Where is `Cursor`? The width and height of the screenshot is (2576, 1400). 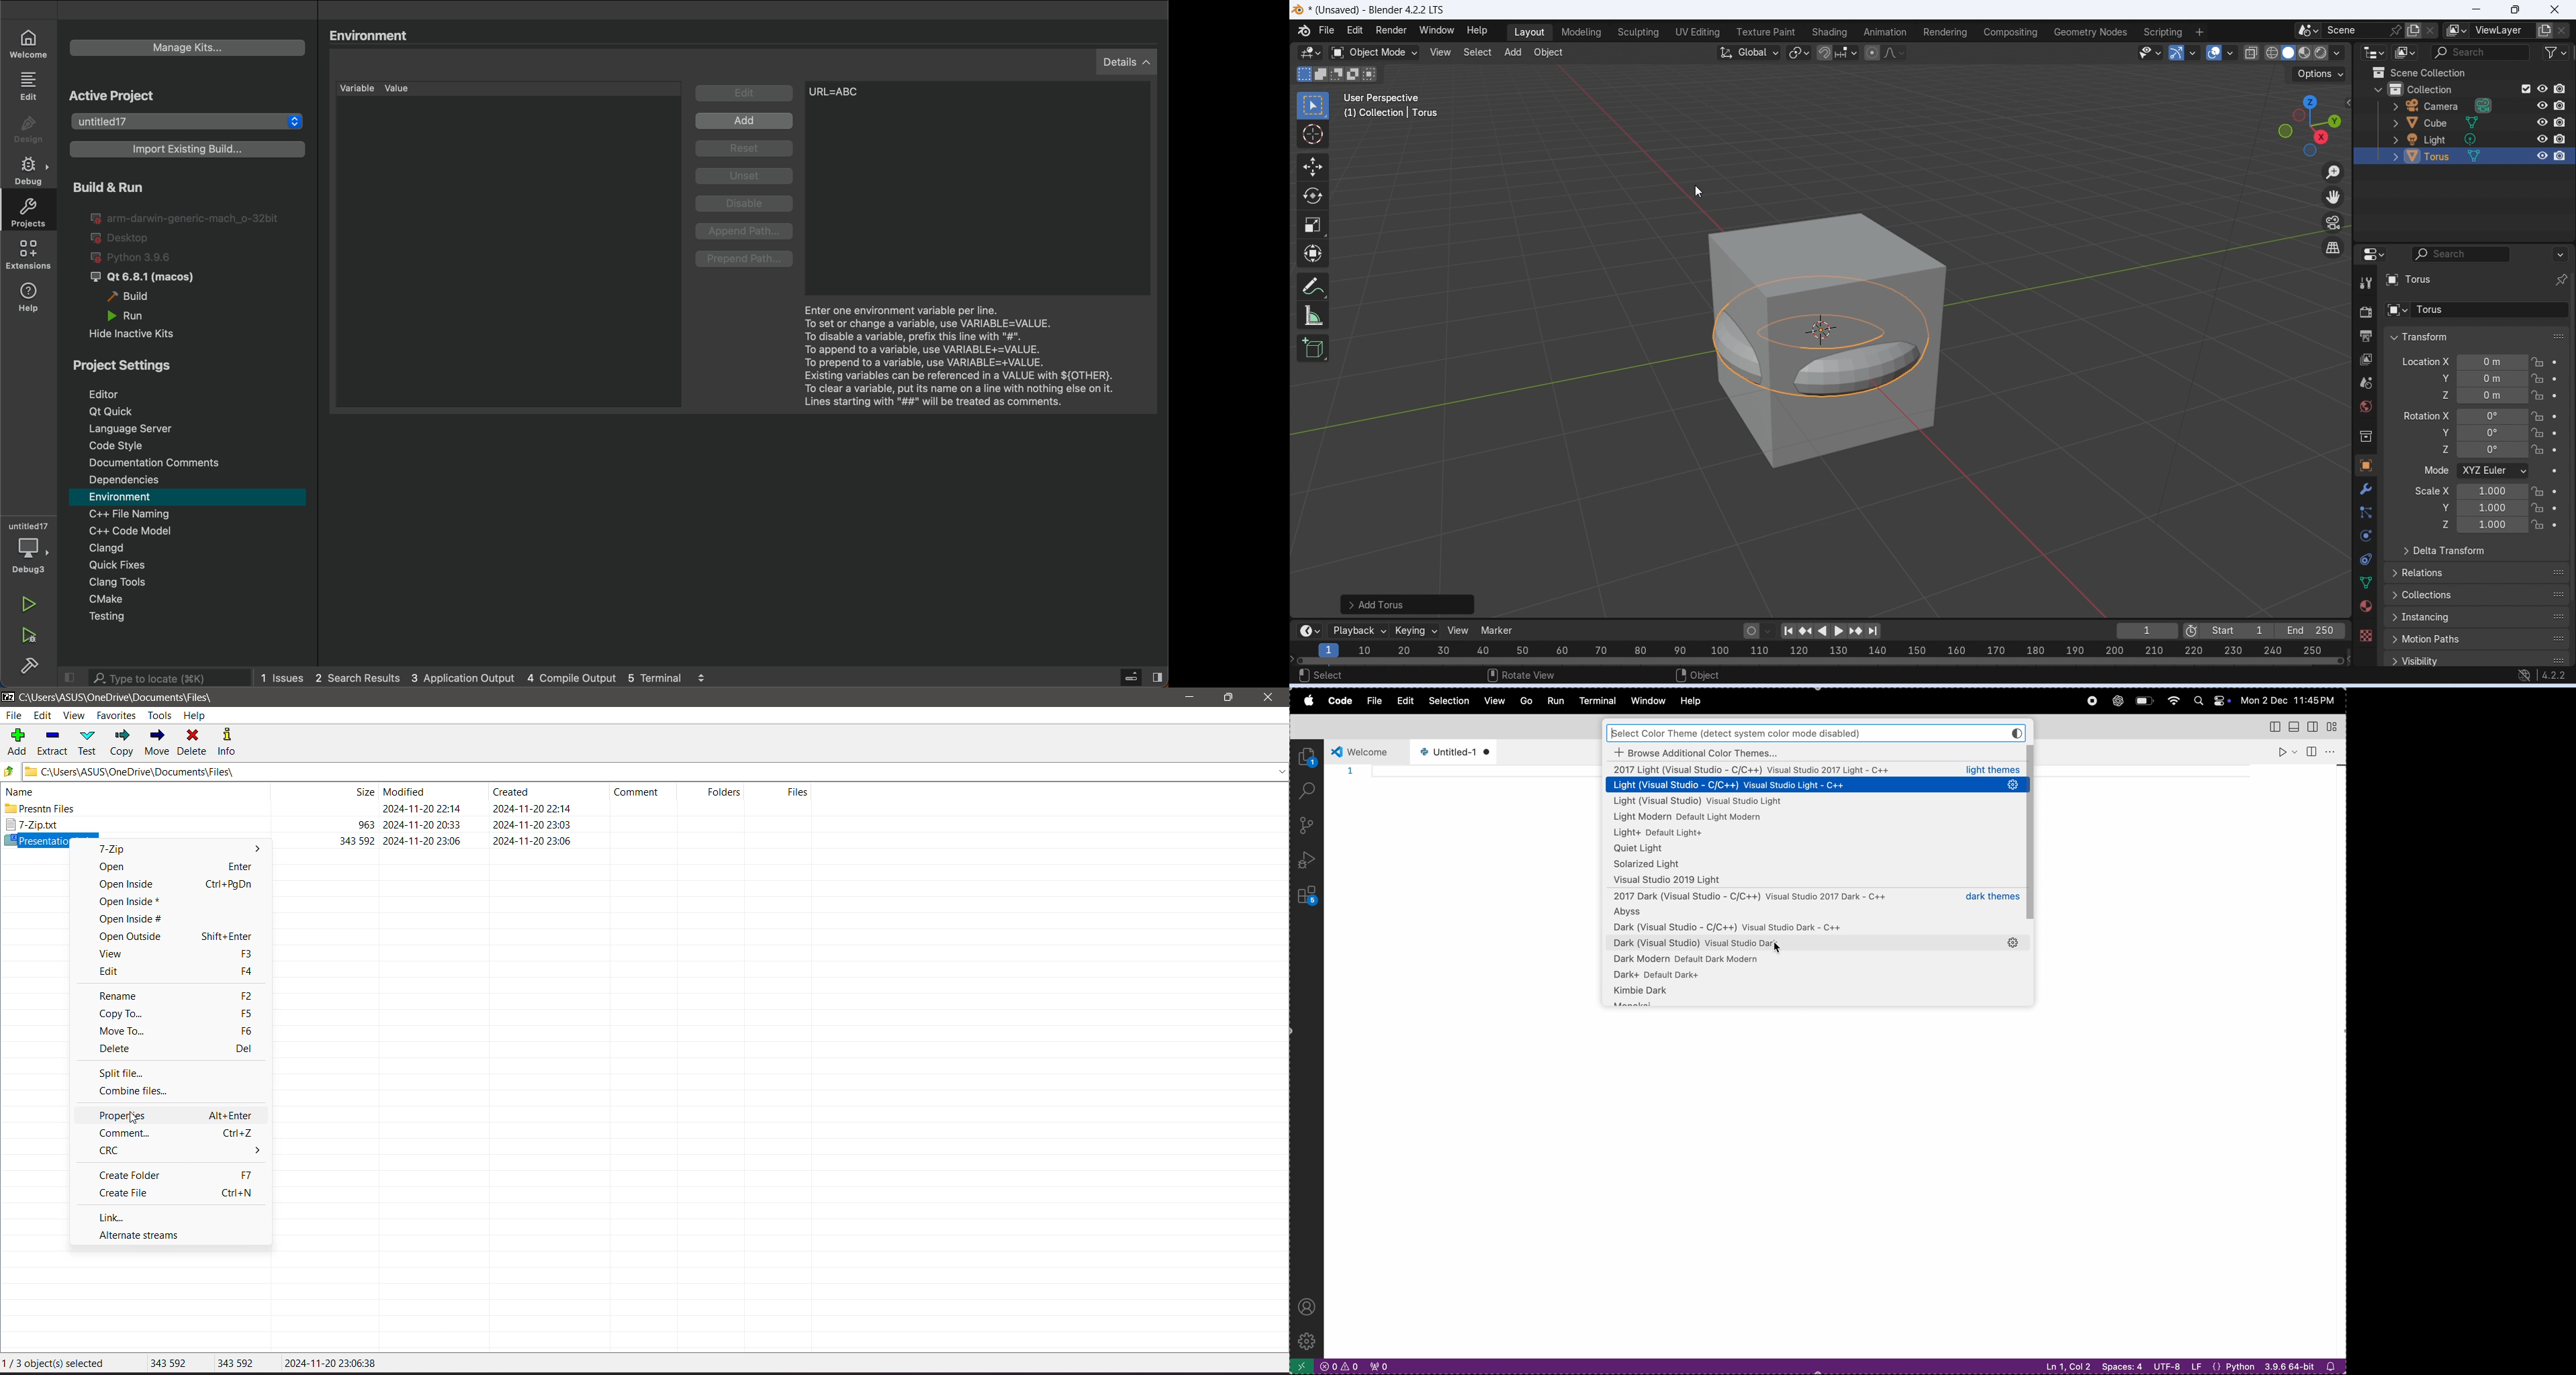
Cursor is located at coordinates (1313, 134).